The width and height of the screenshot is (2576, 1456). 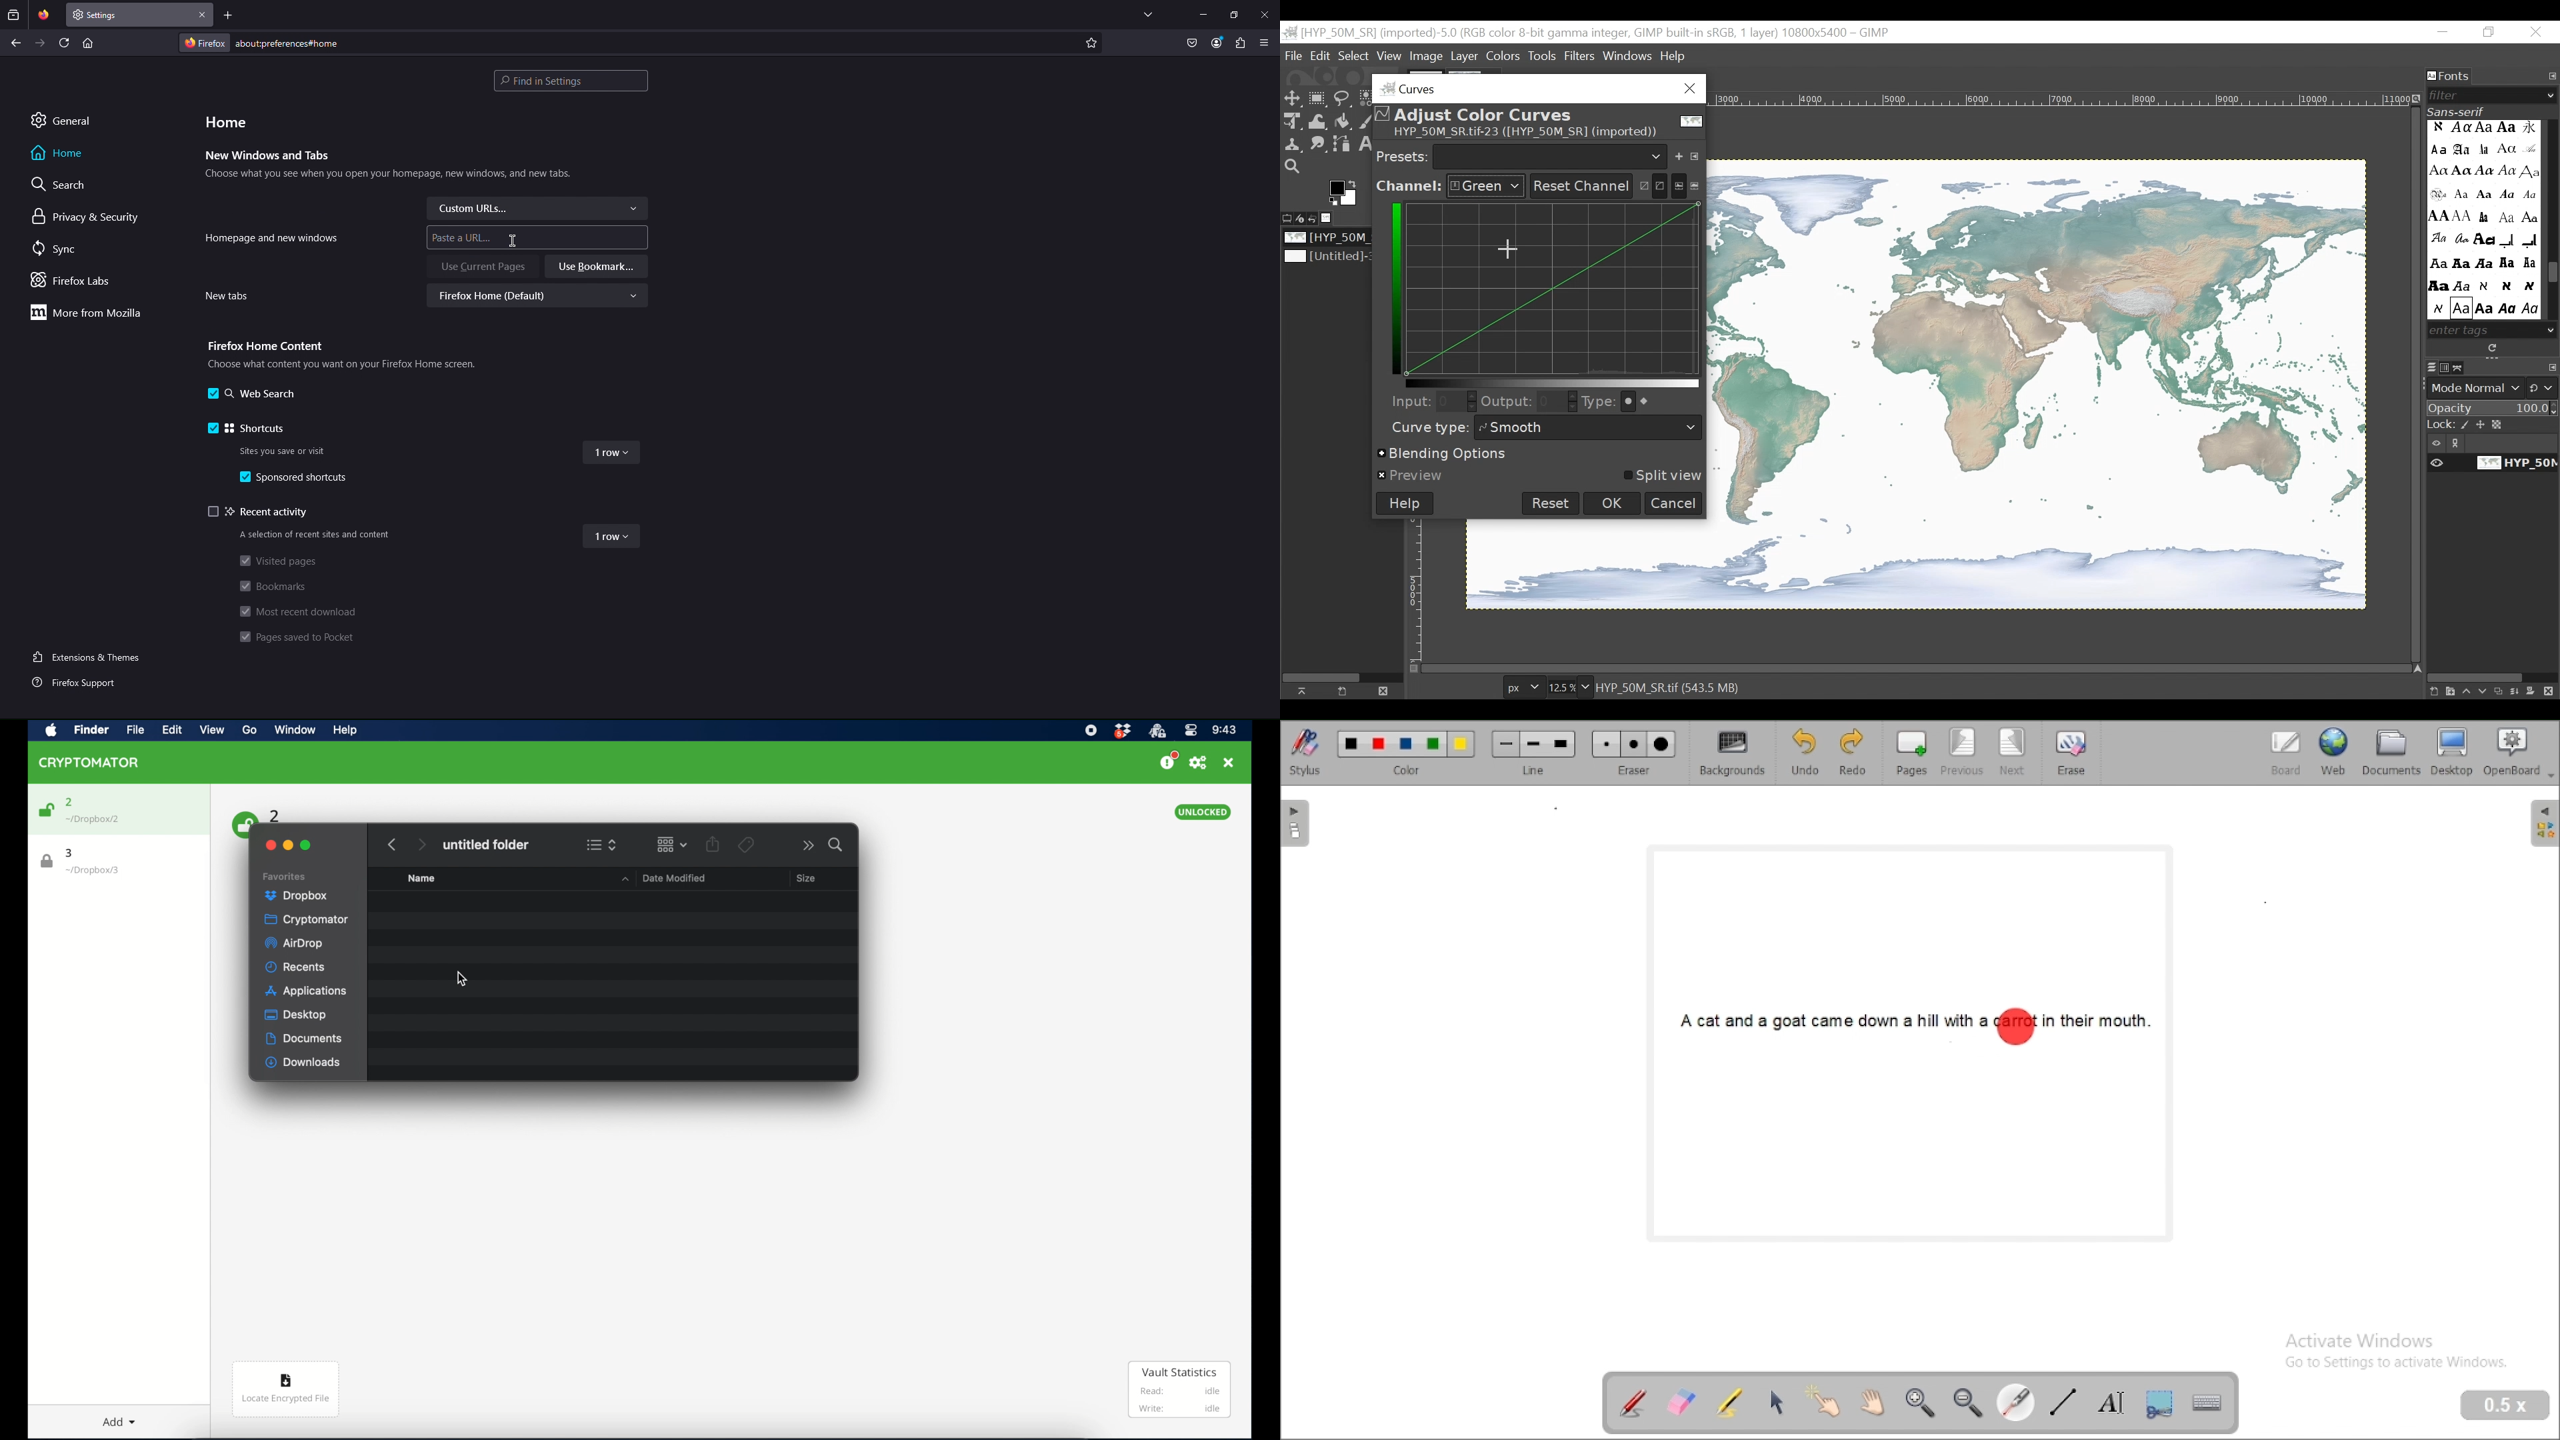 What do you see at coordinates (1329, 257) in the screenshot?
I see `Image` at bounding box center [1329, 257].